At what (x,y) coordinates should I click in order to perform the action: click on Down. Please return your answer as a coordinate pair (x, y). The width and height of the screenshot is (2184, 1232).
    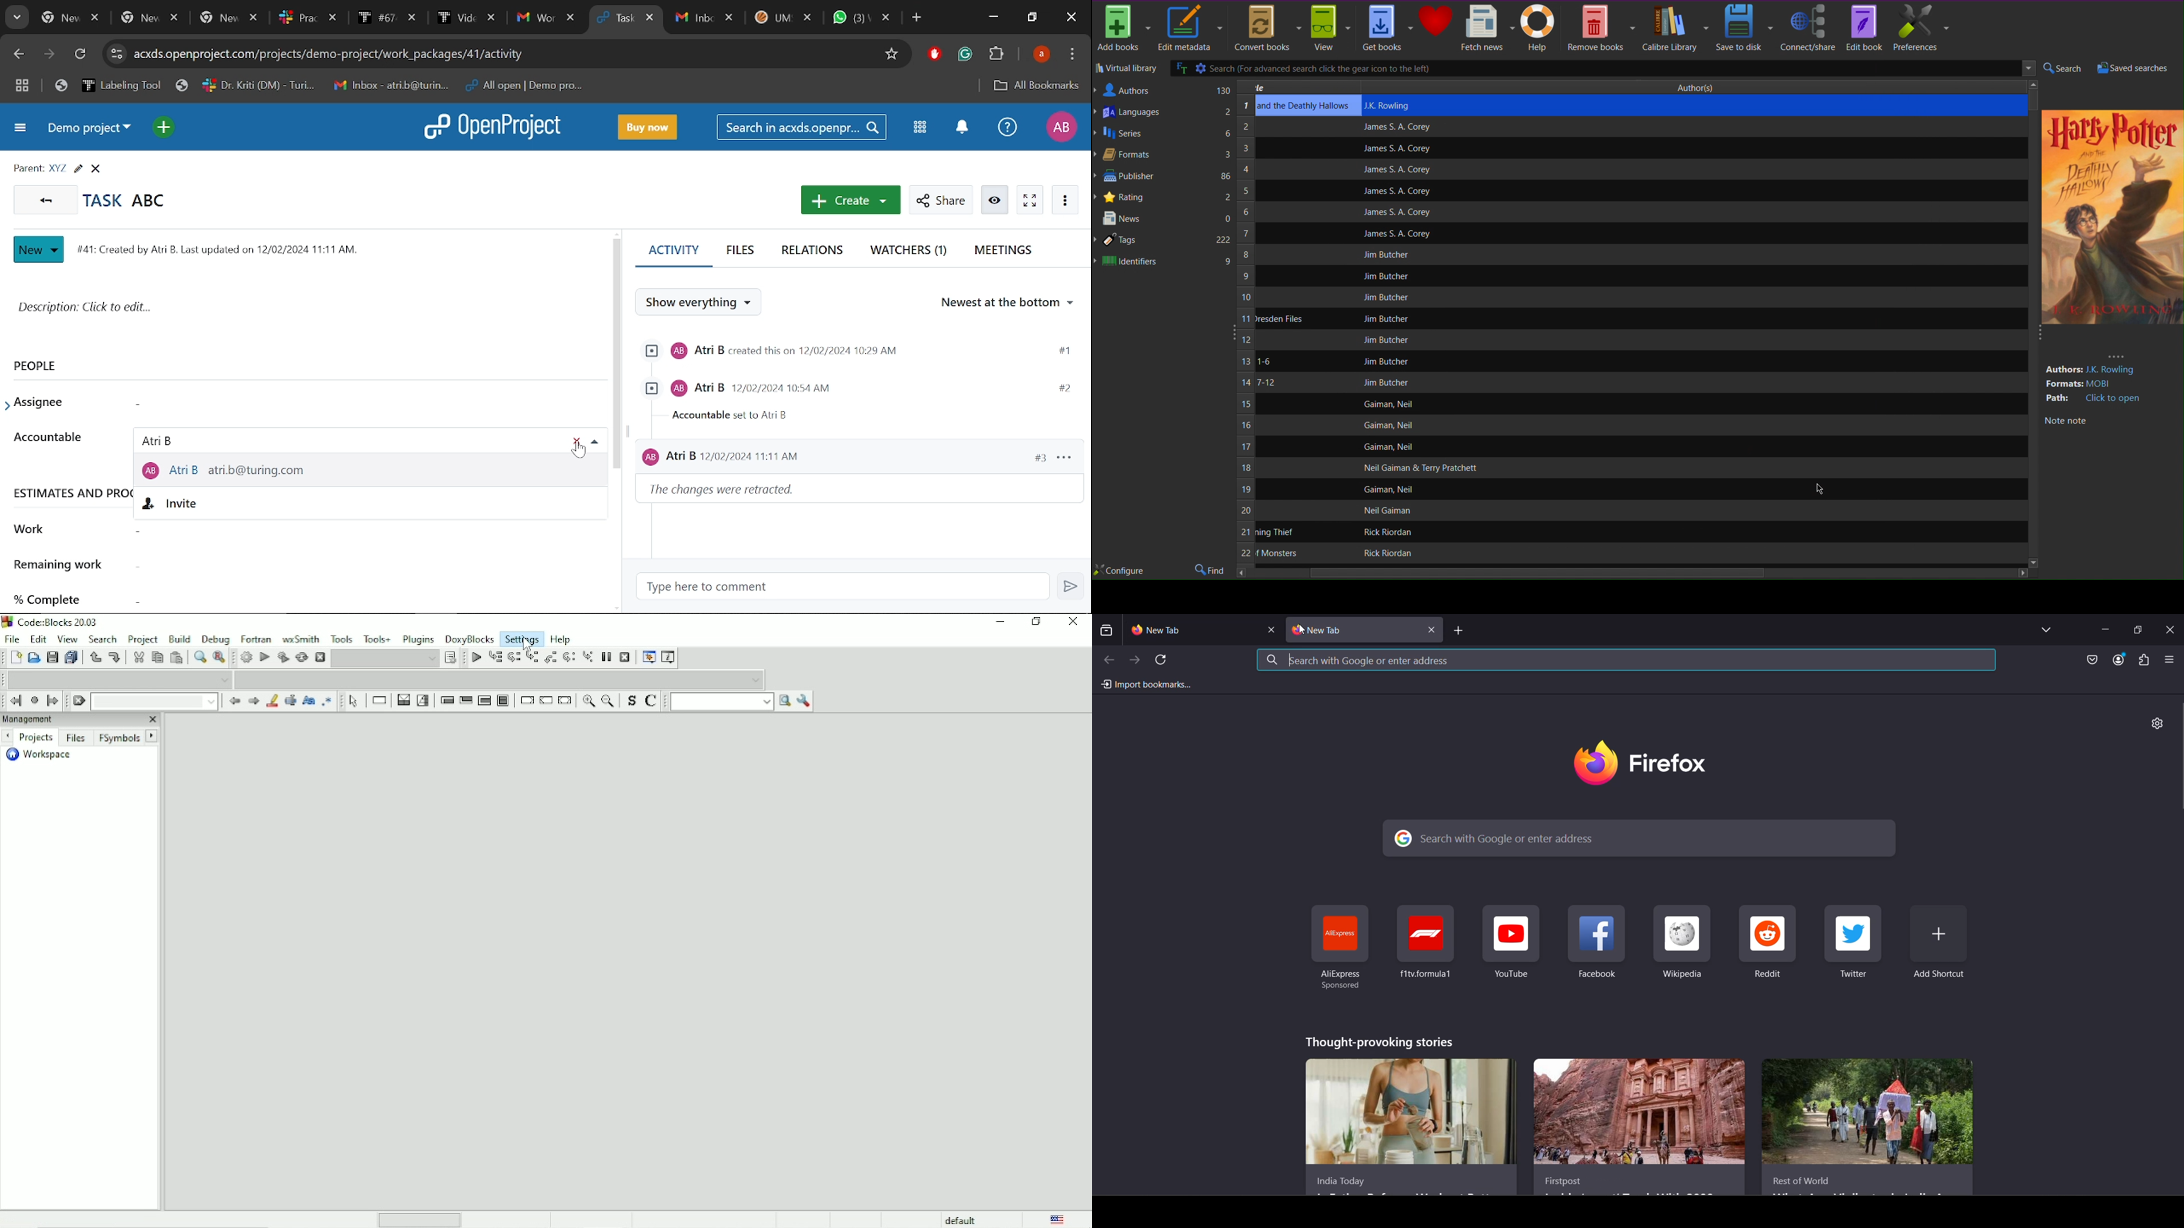
    Looking at the image, I should click on (2032, 563).